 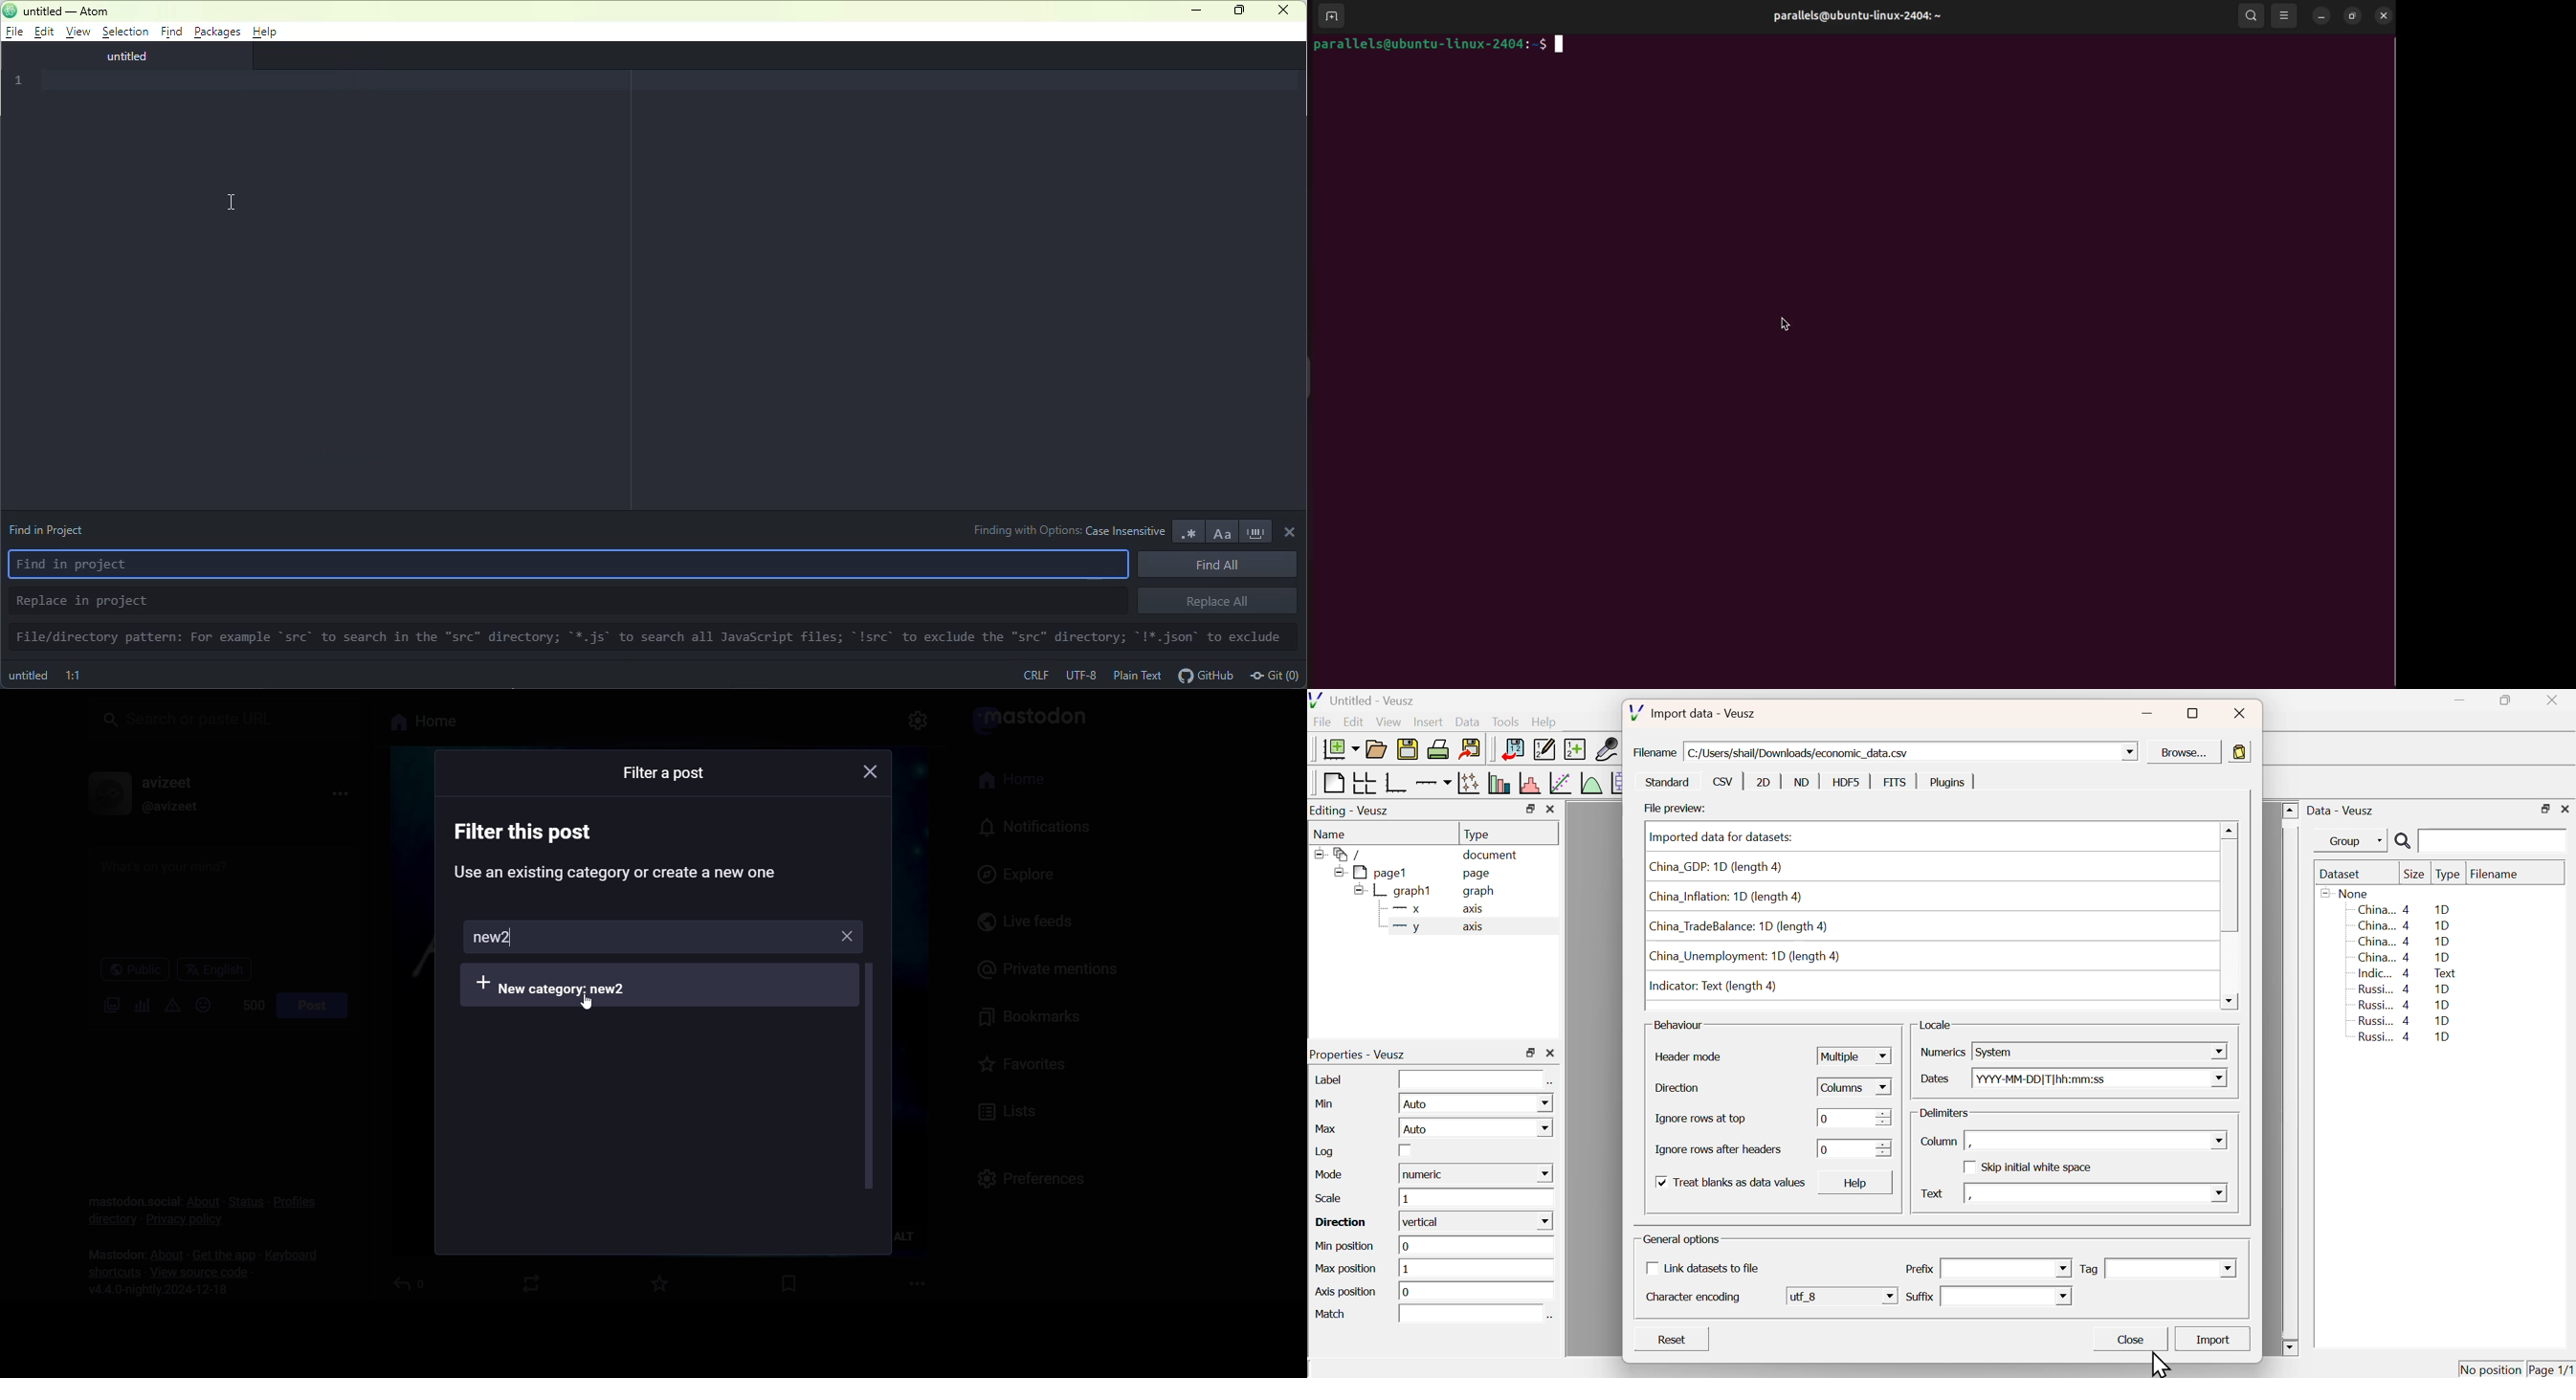 I want to click on Ignore rows after headers, so click(x=1718, y=1149).